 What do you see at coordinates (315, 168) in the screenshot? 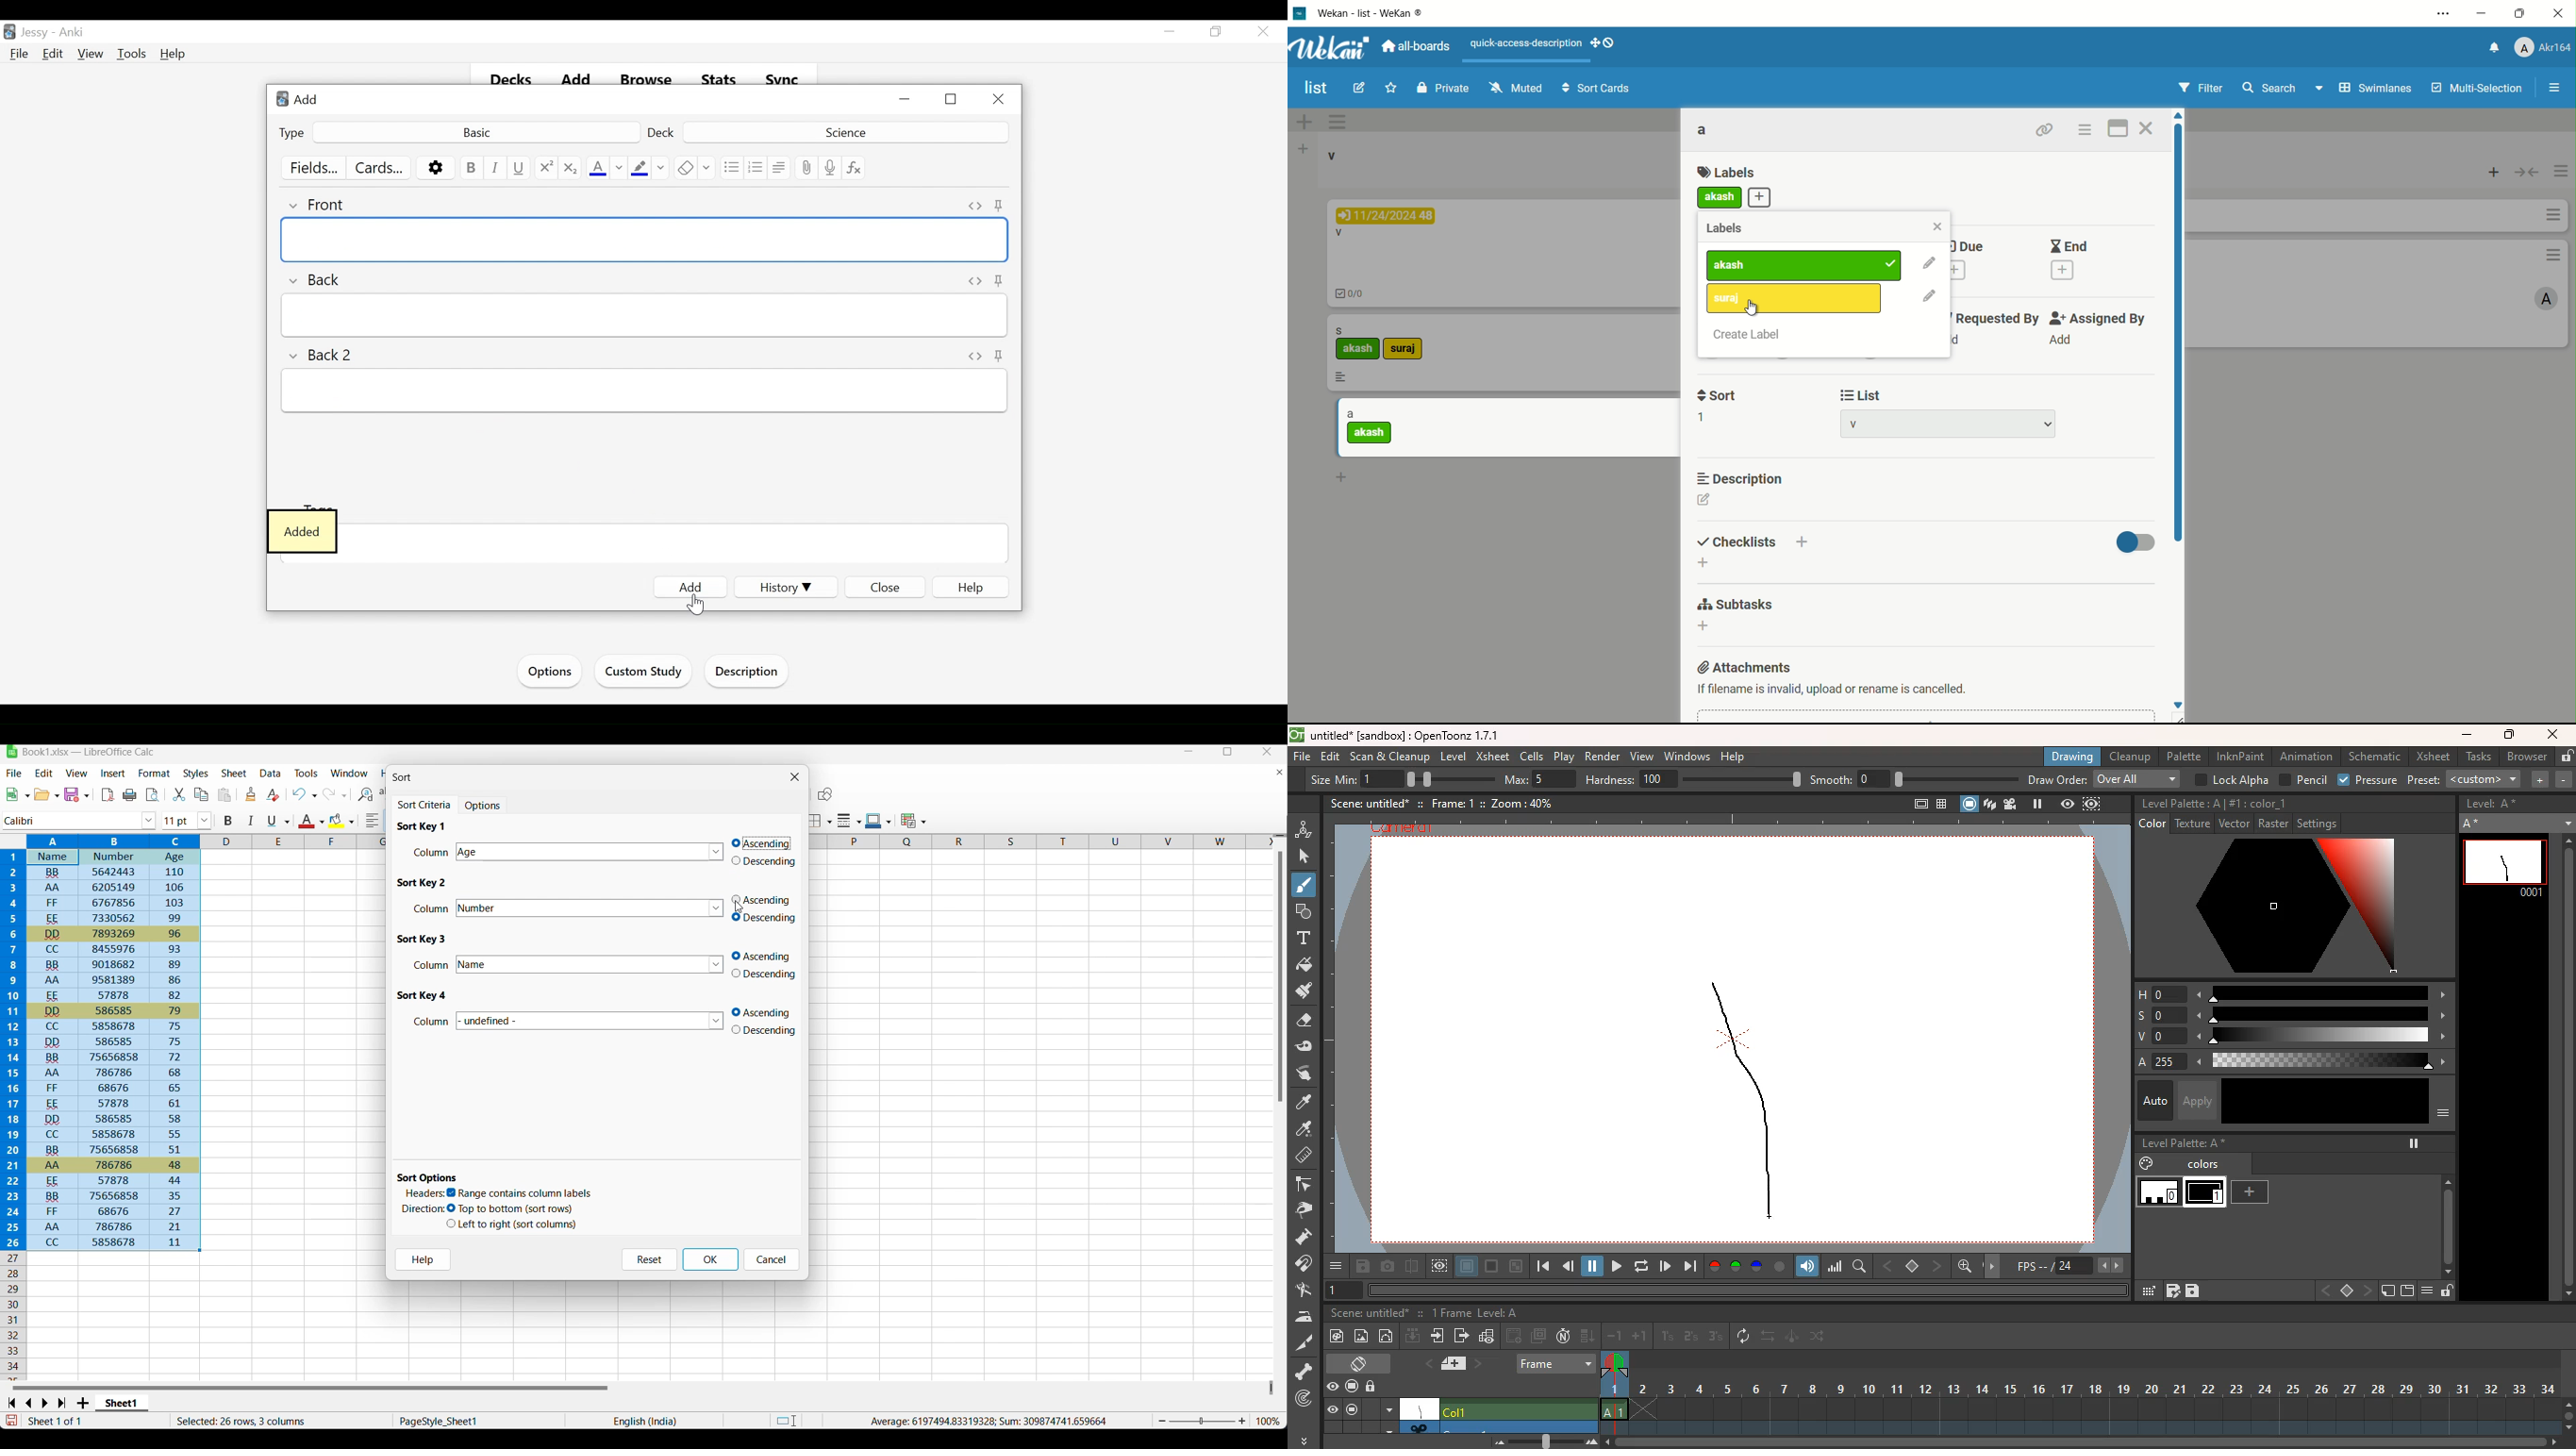
I see `Fields` at bounding box center [315, 168].